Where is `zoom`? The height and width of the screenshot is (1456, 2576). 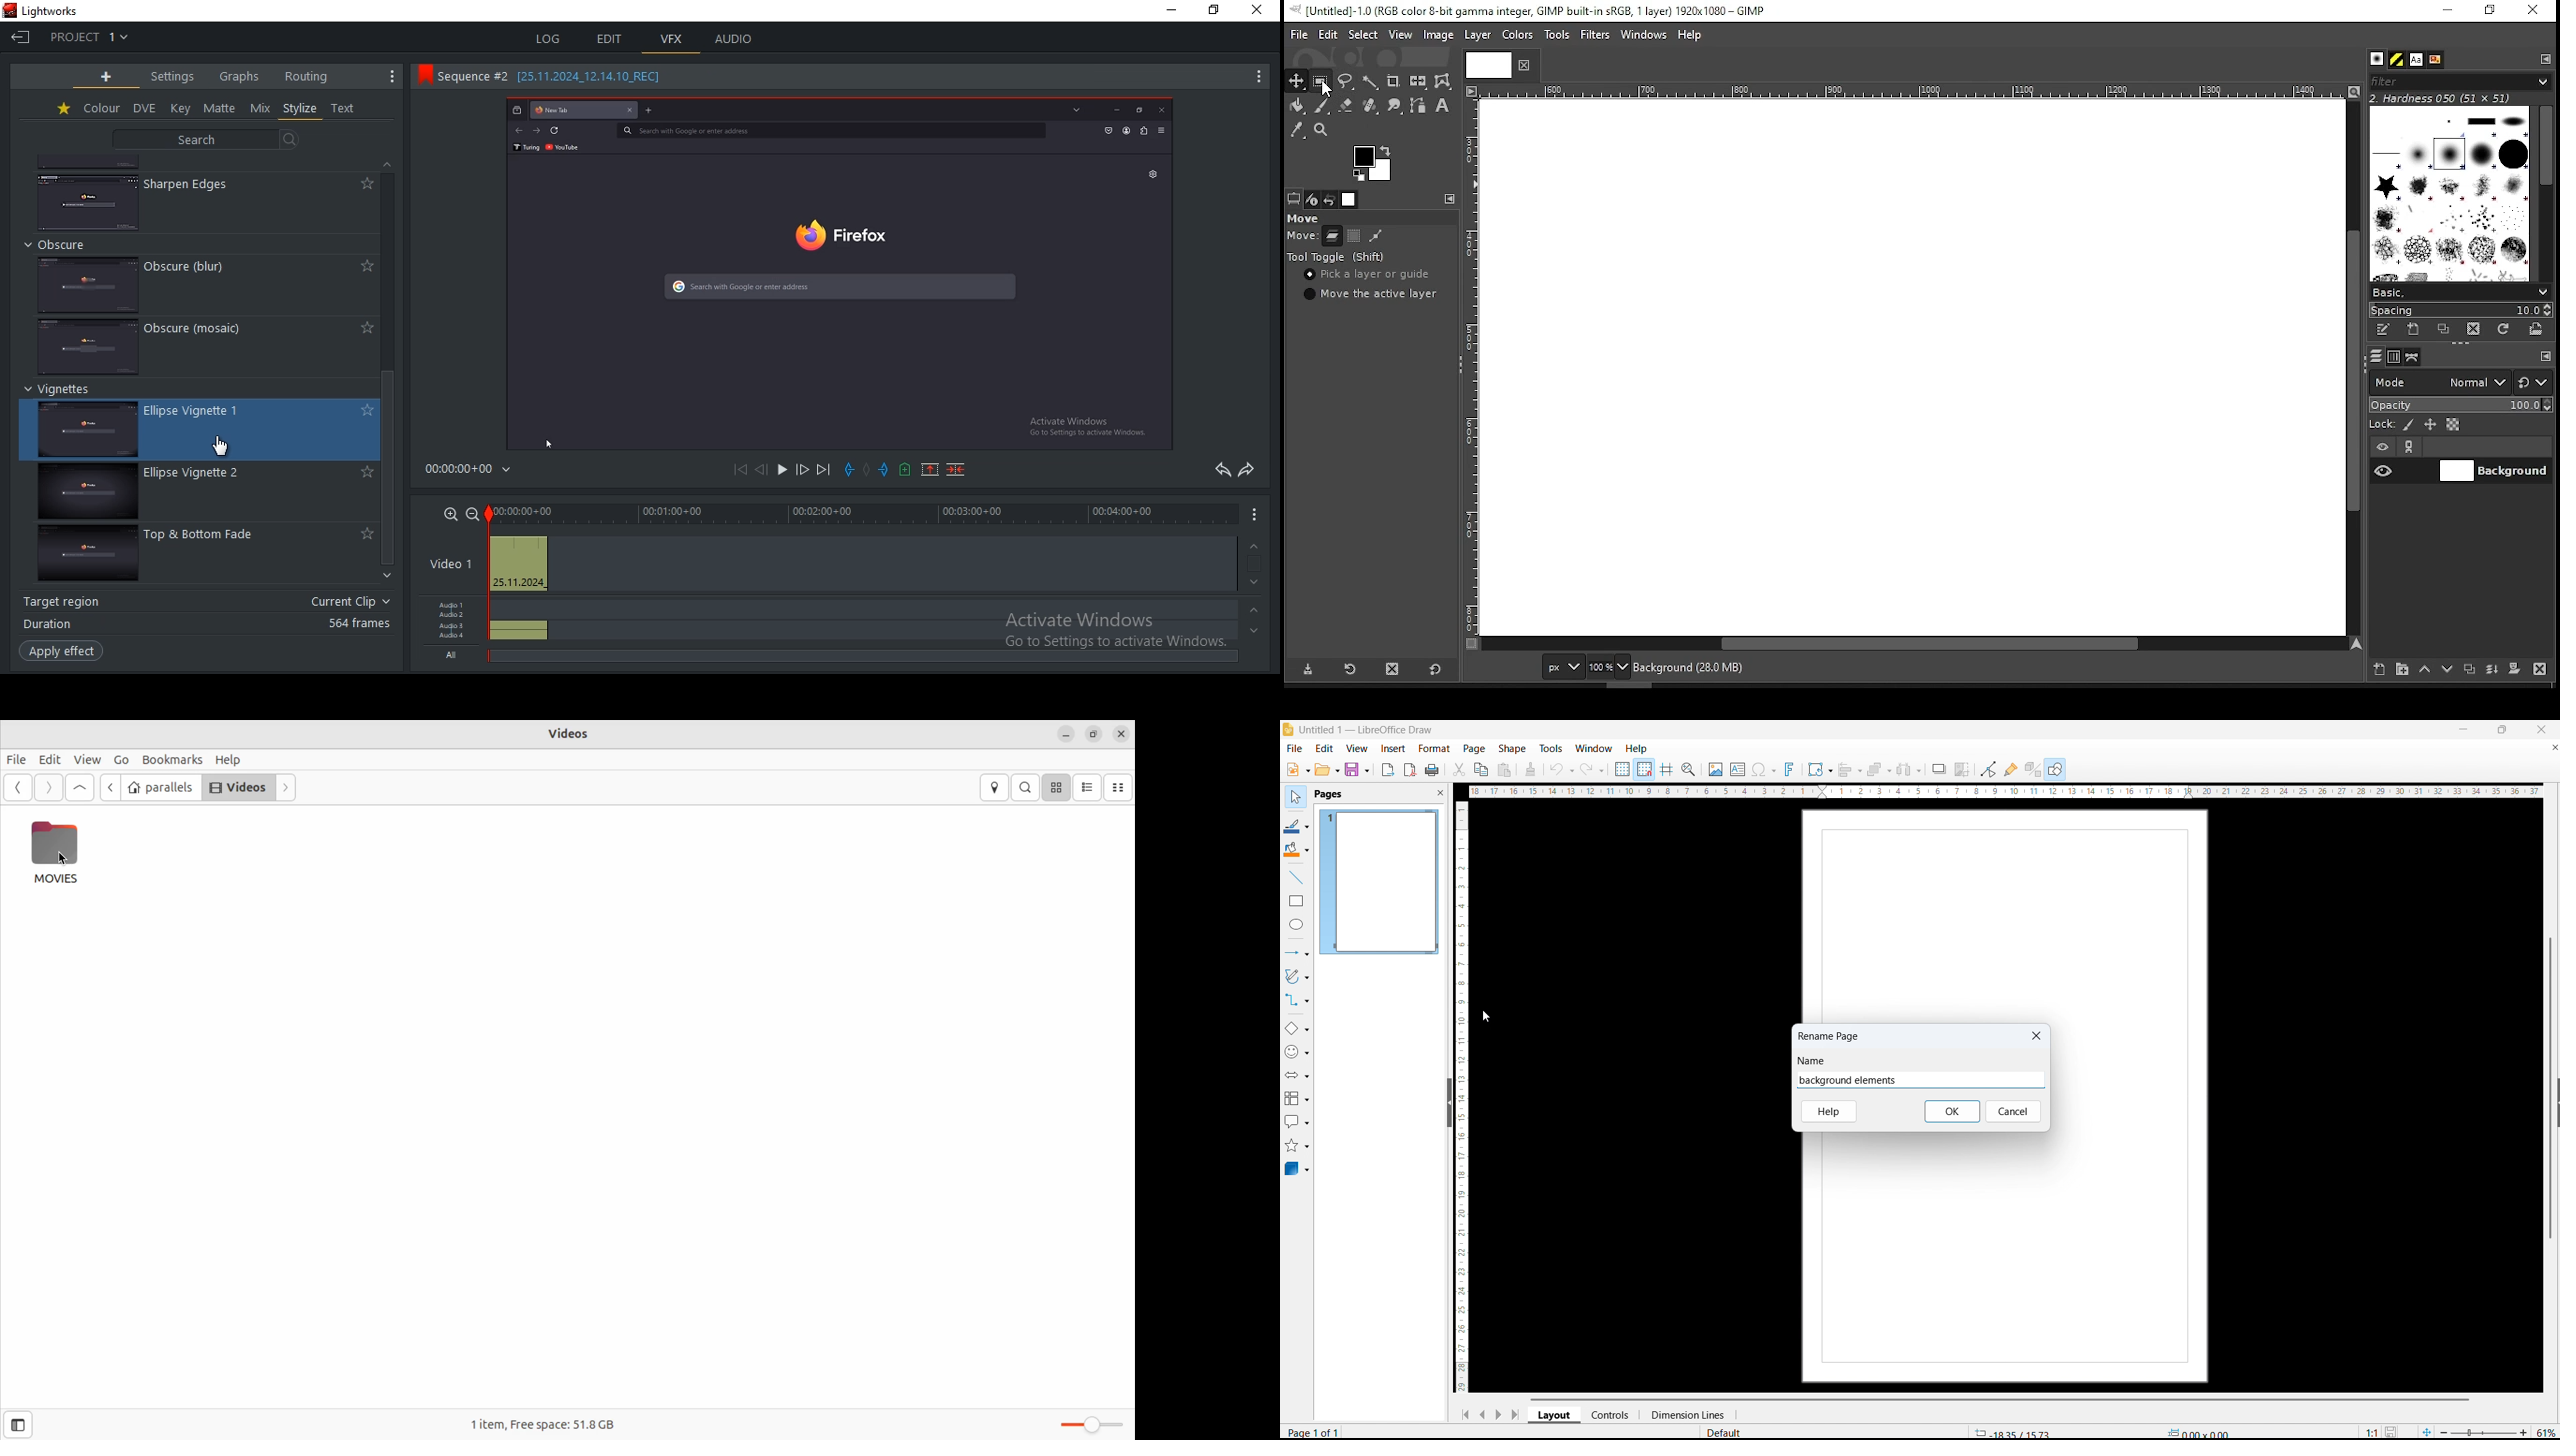 zoom is located at coordinates (1689, 769).